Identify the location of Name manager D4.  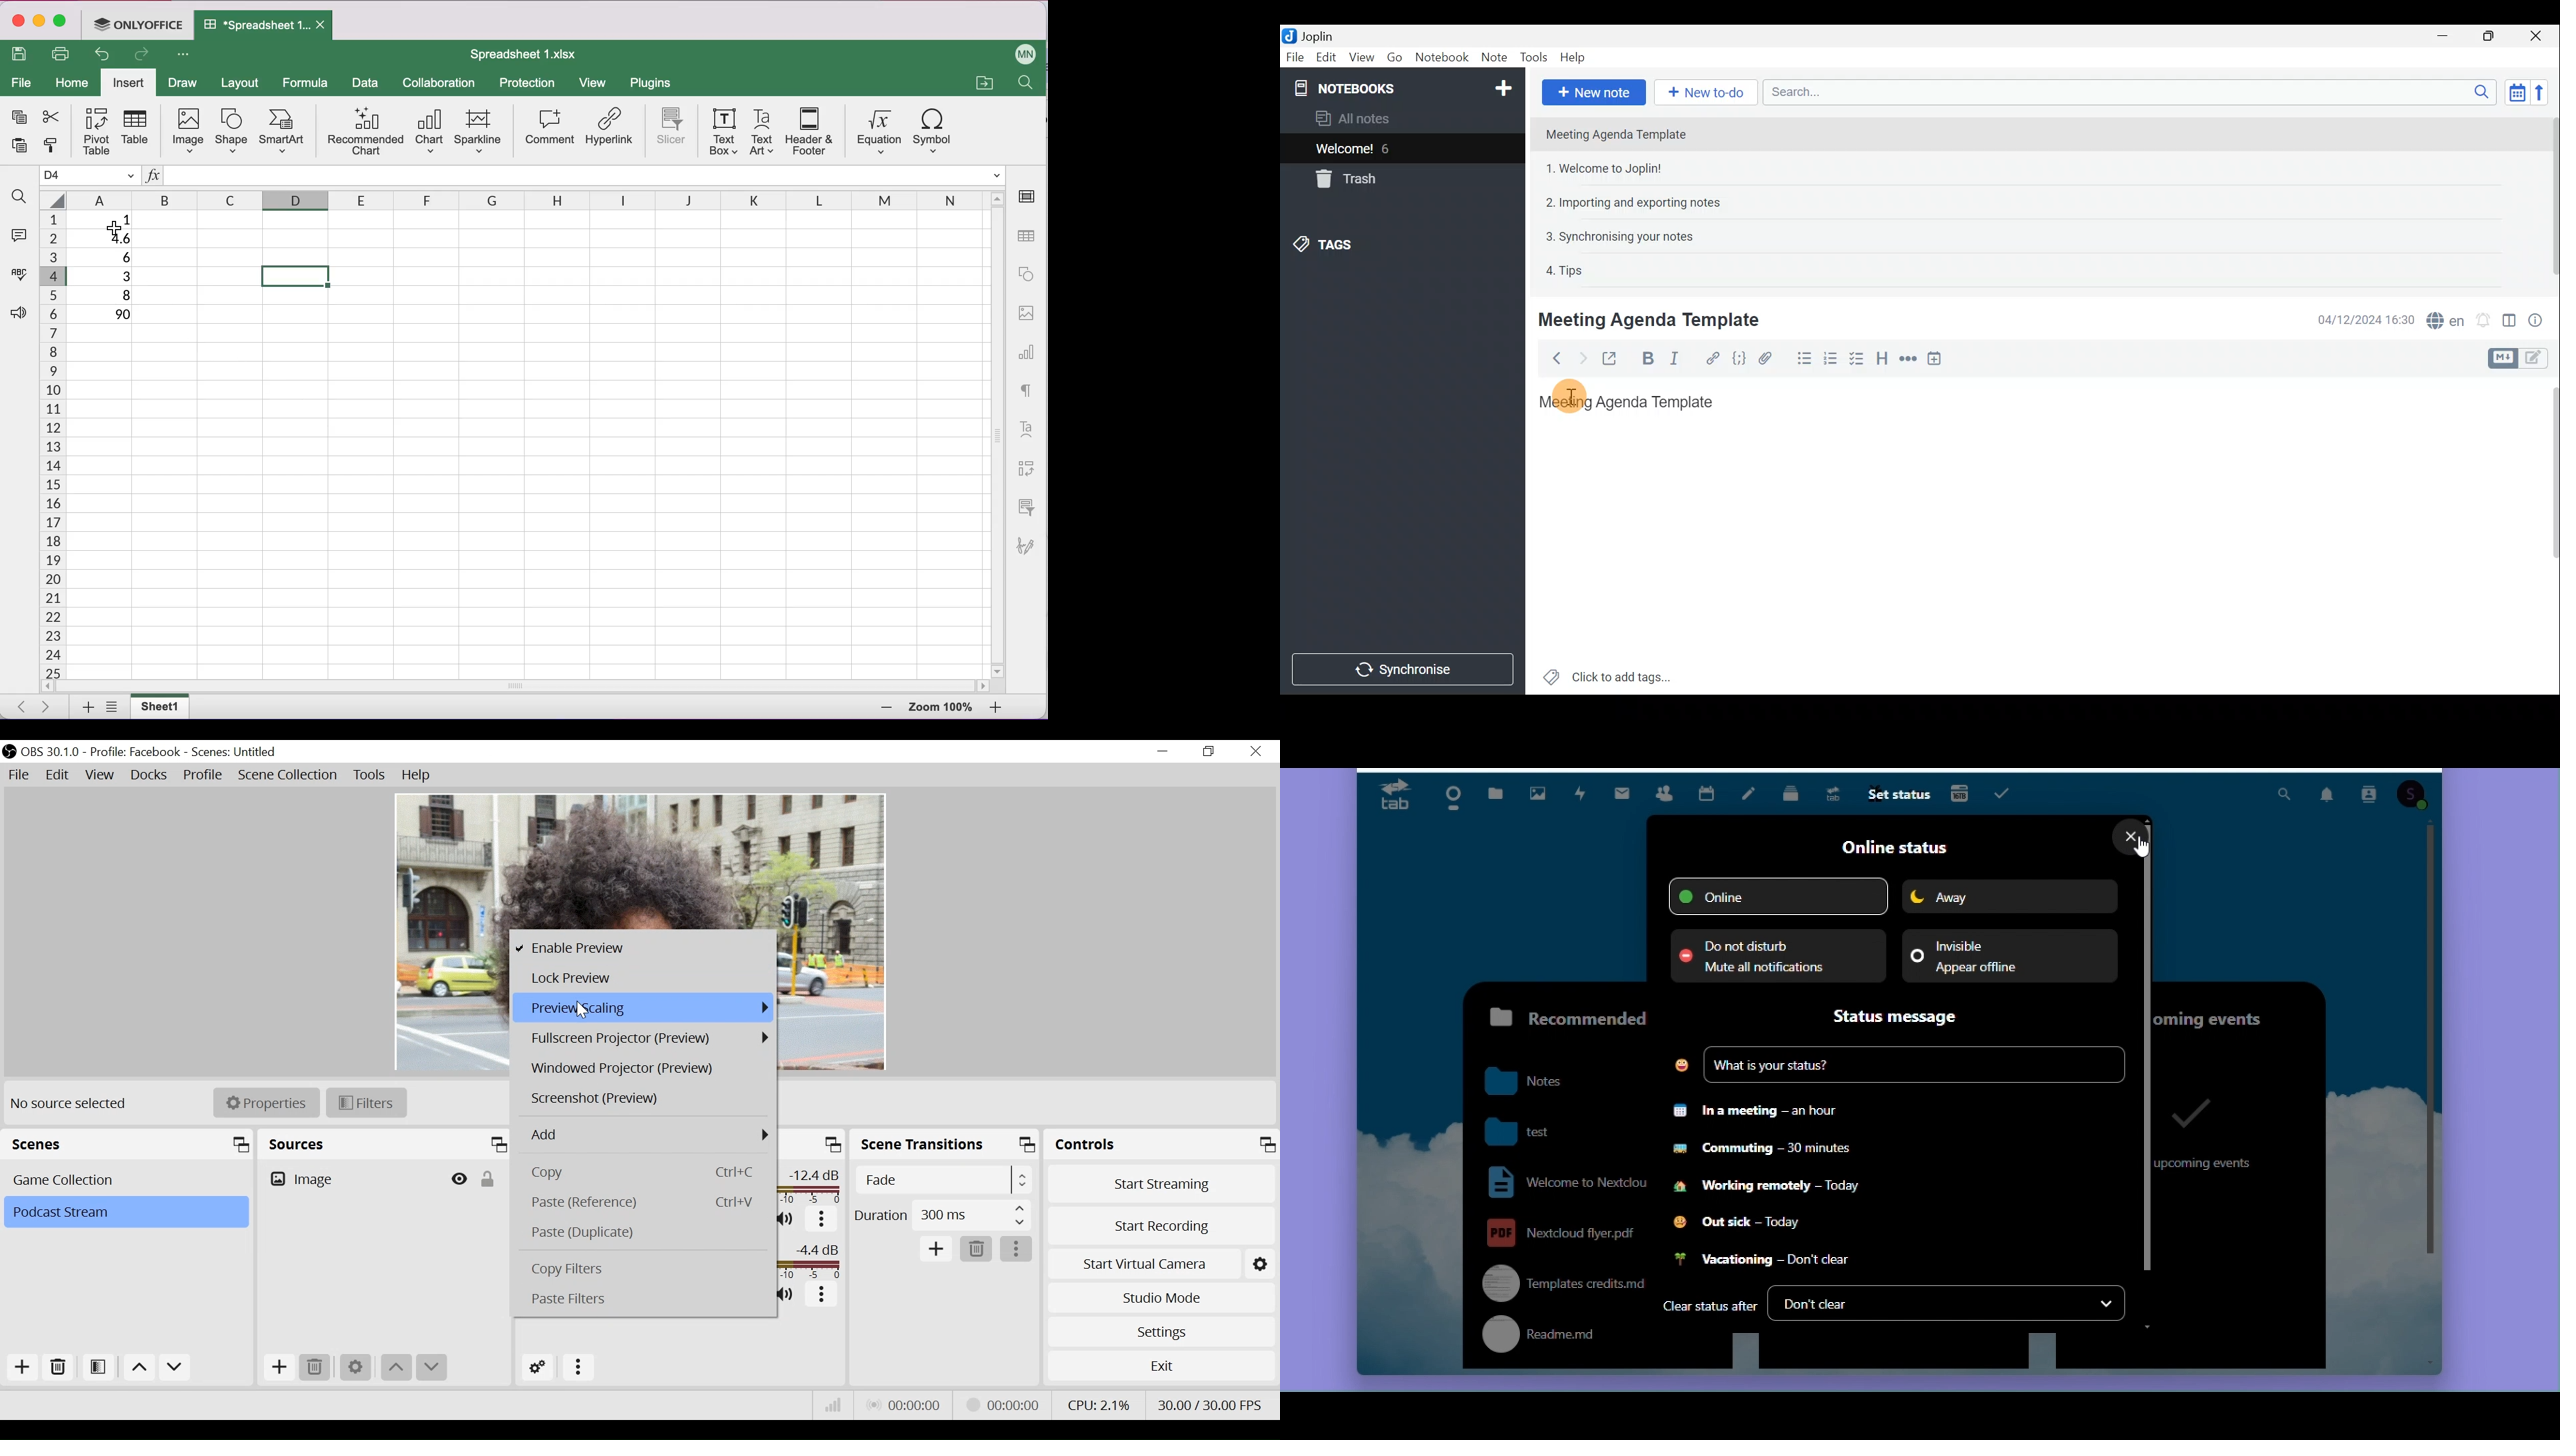
(89, 176).